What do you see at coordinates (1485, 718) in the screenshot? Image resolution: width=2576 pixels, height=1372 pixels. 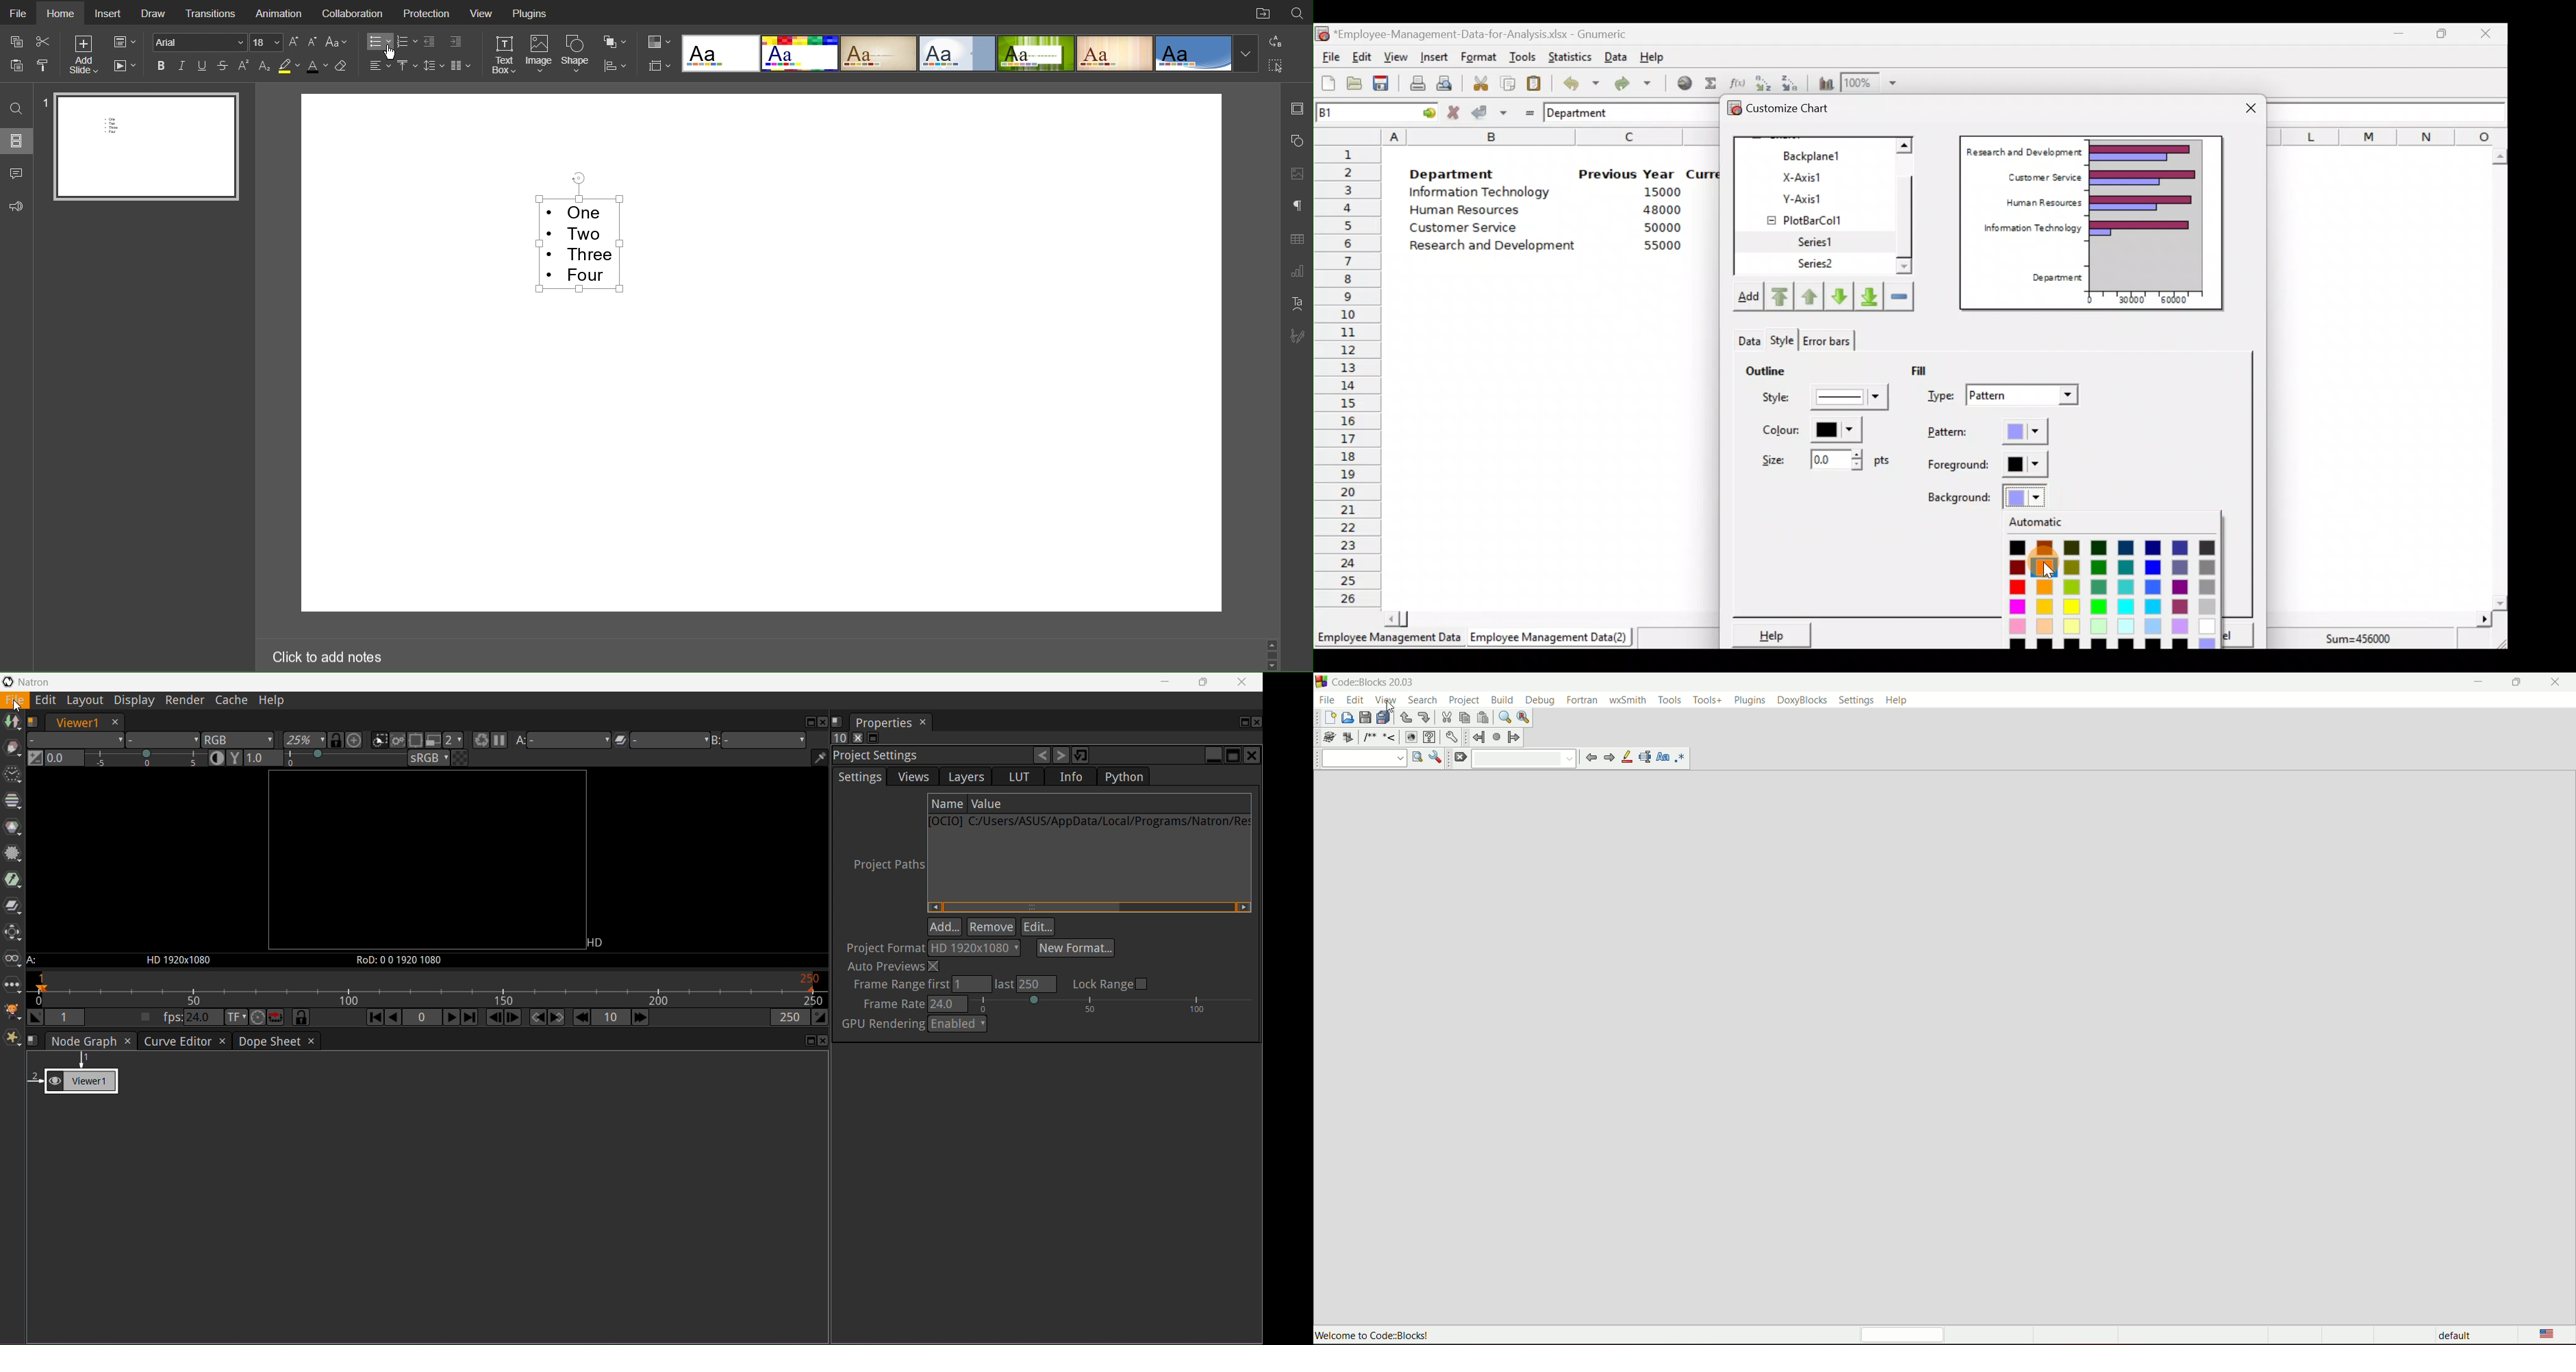 I see `paste` at bounding box center [1485, 718].